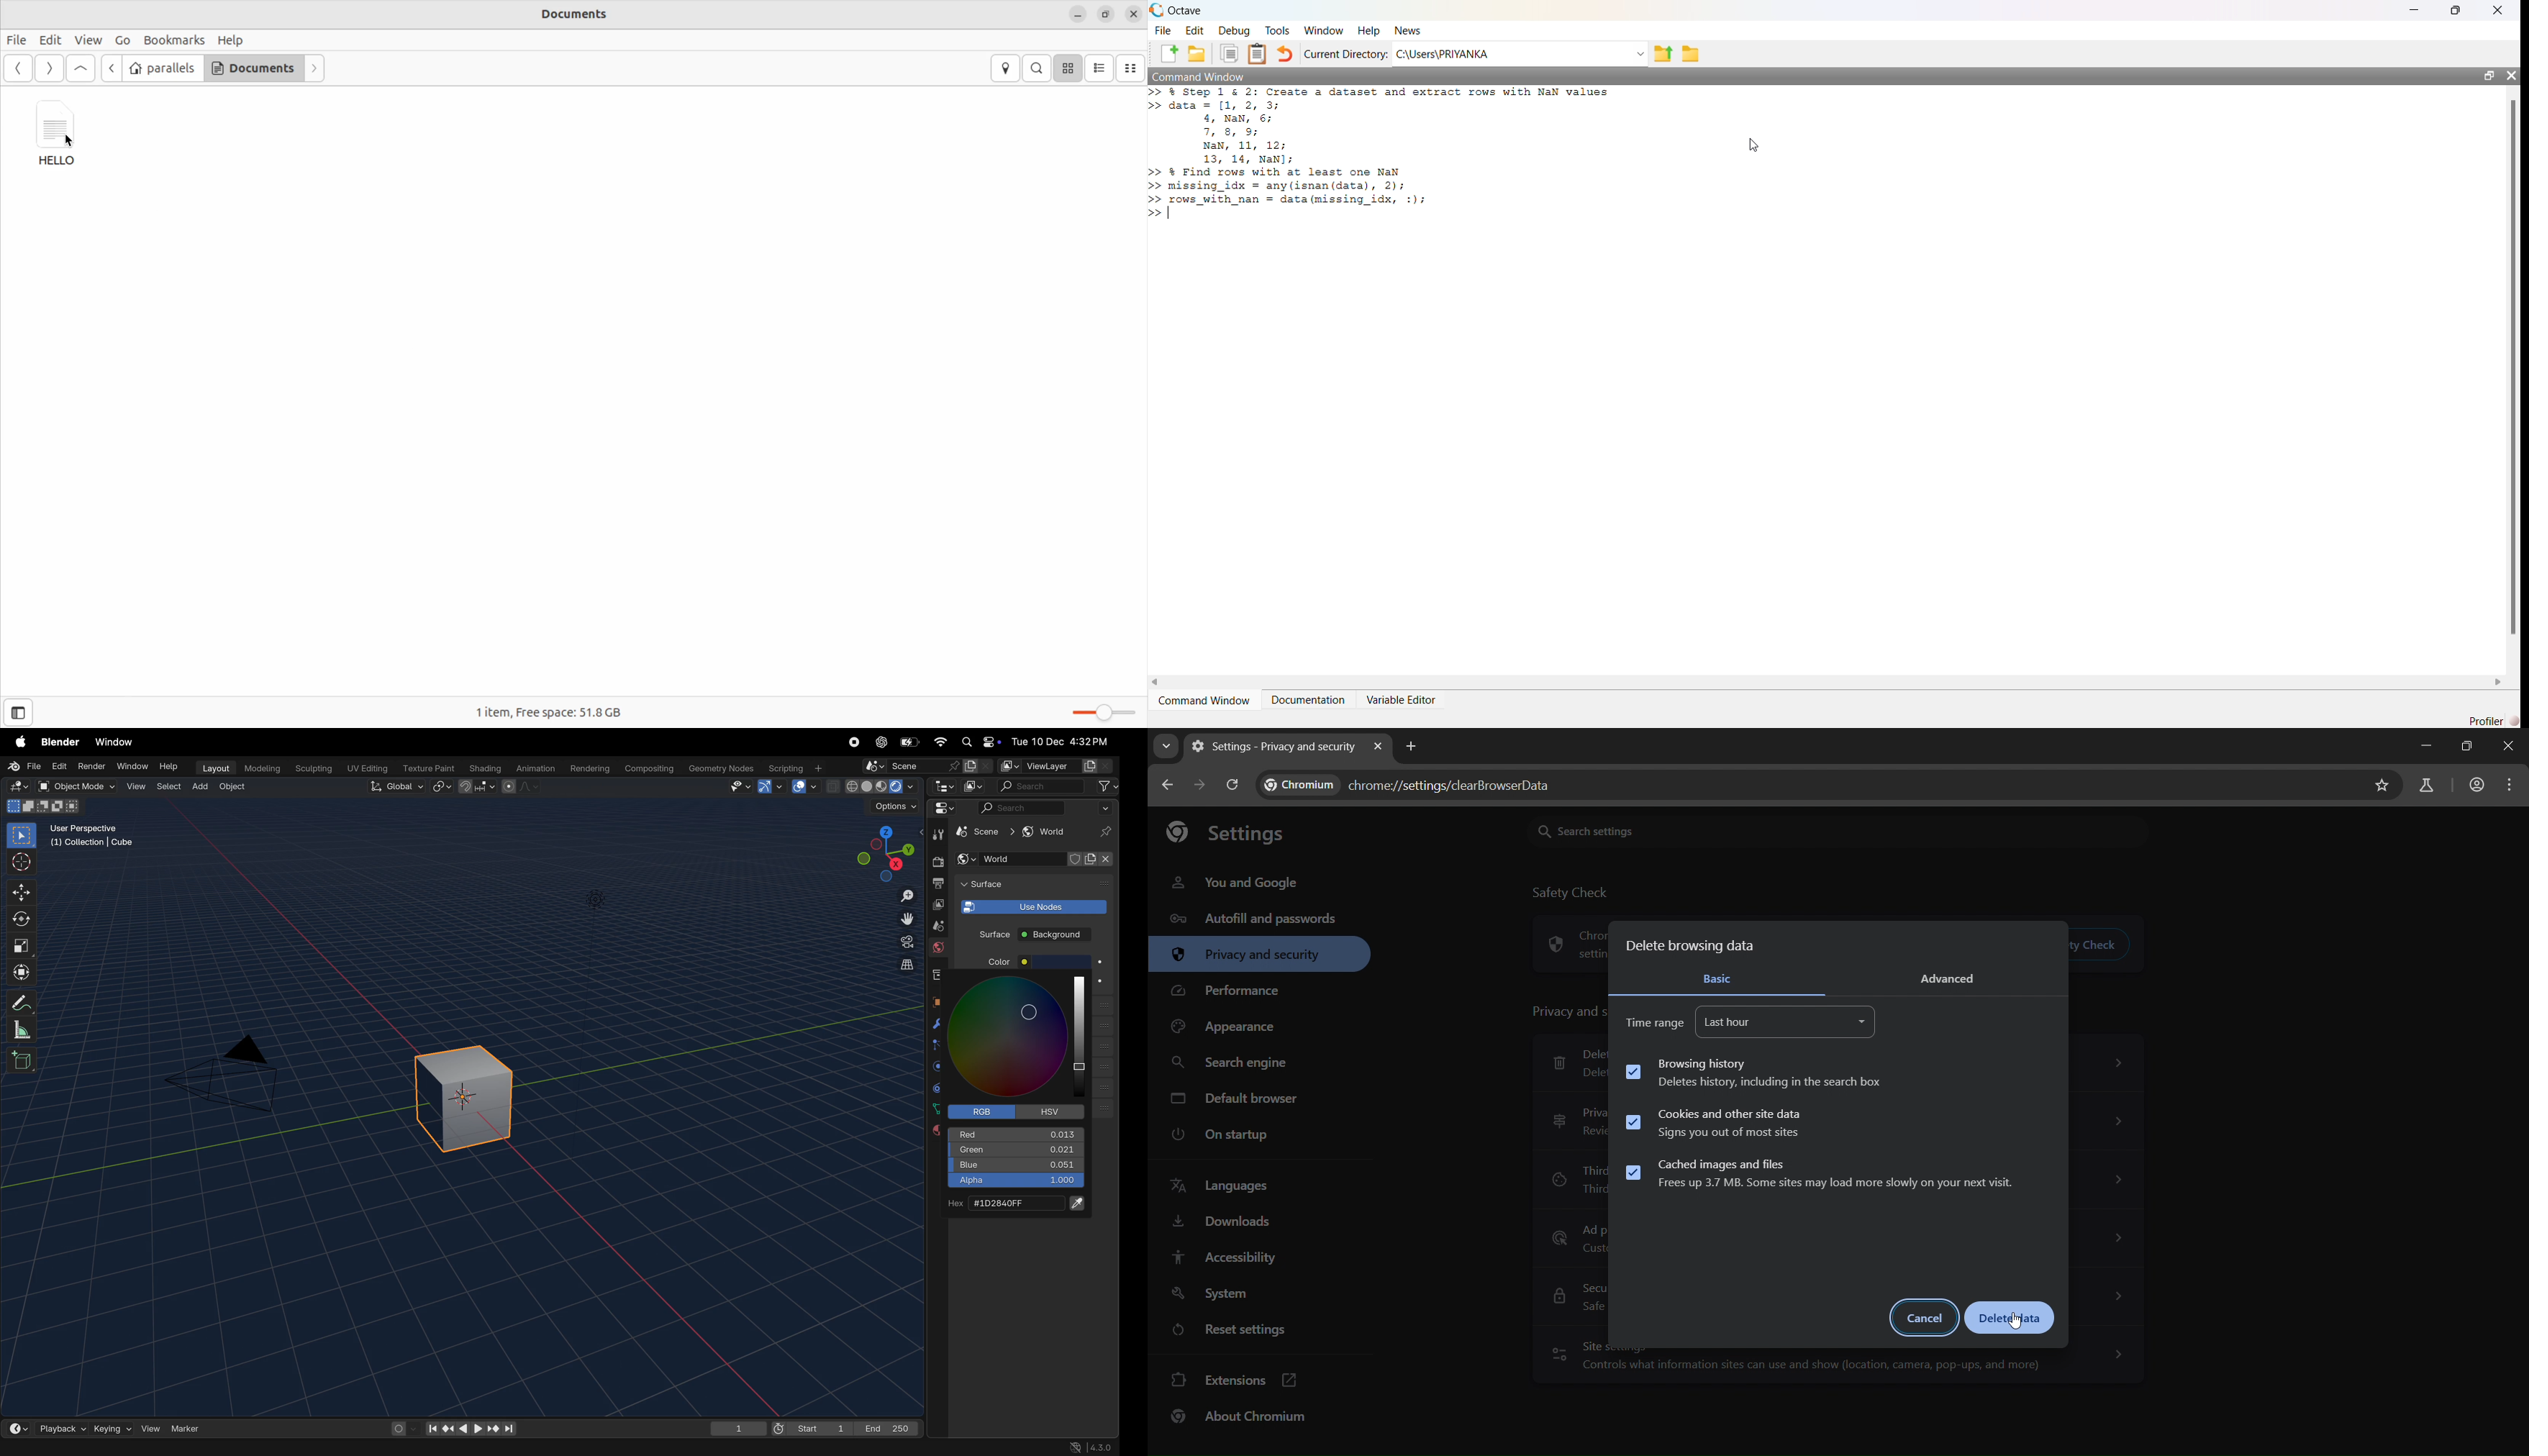  I want to click on image, so click(975, 786).